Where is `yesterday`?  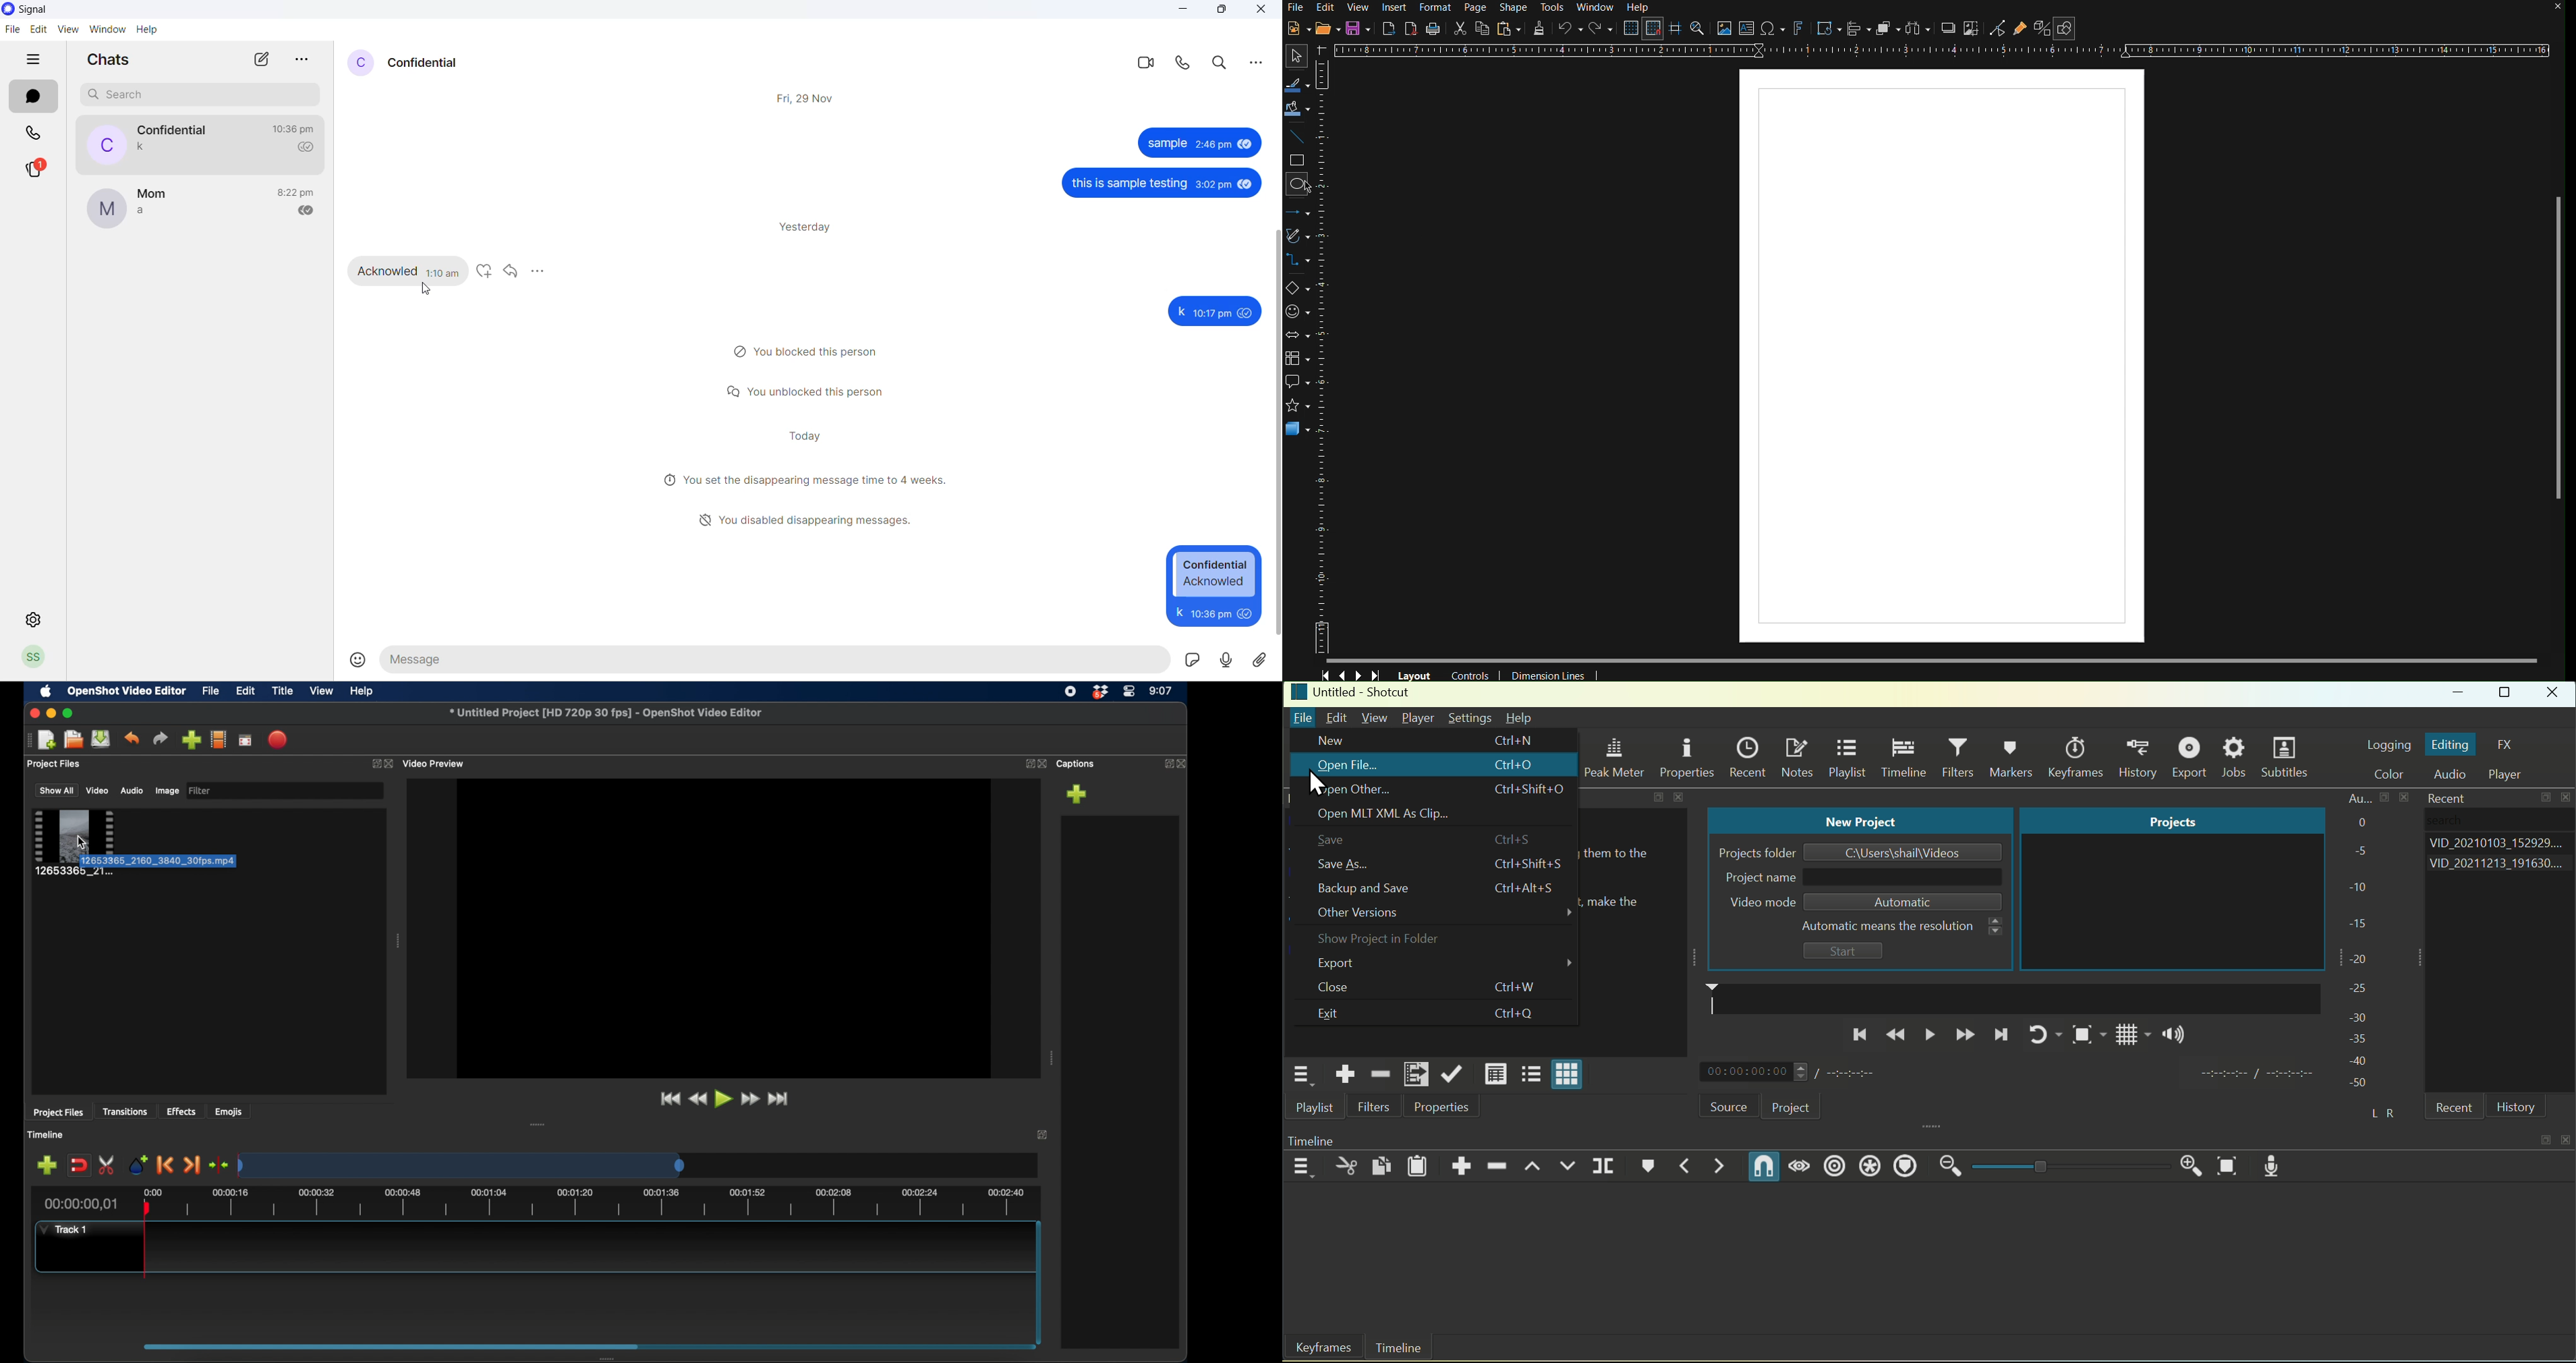 yesterday is located at coordinates (812, 229).